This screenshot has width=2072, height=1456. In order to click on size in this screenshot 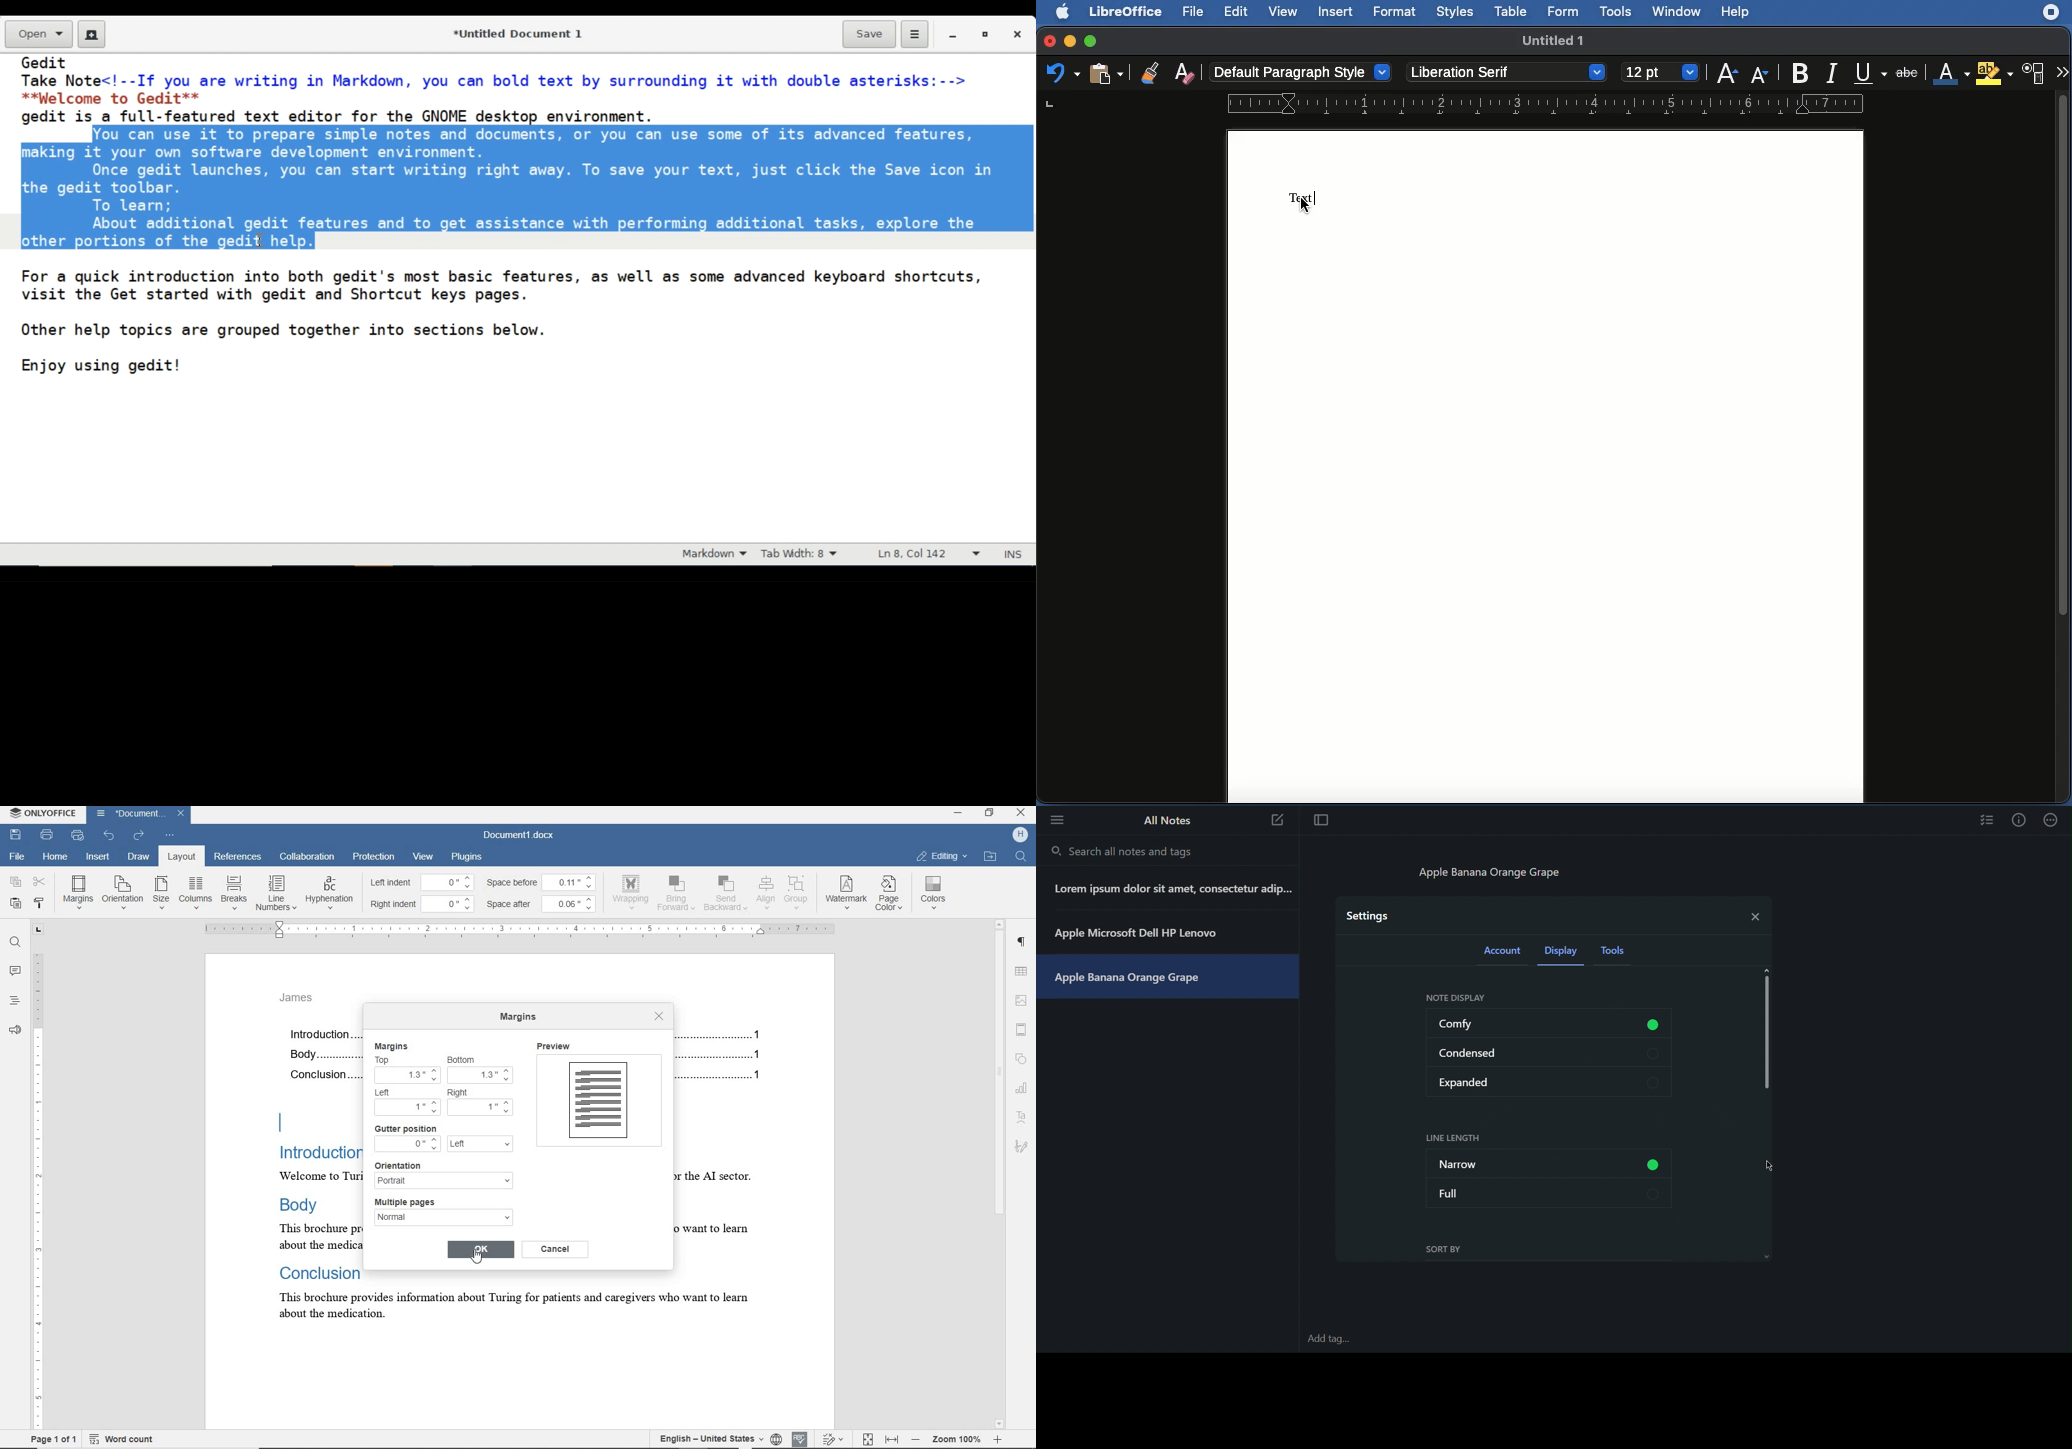, I will do `click(161, 894)`.